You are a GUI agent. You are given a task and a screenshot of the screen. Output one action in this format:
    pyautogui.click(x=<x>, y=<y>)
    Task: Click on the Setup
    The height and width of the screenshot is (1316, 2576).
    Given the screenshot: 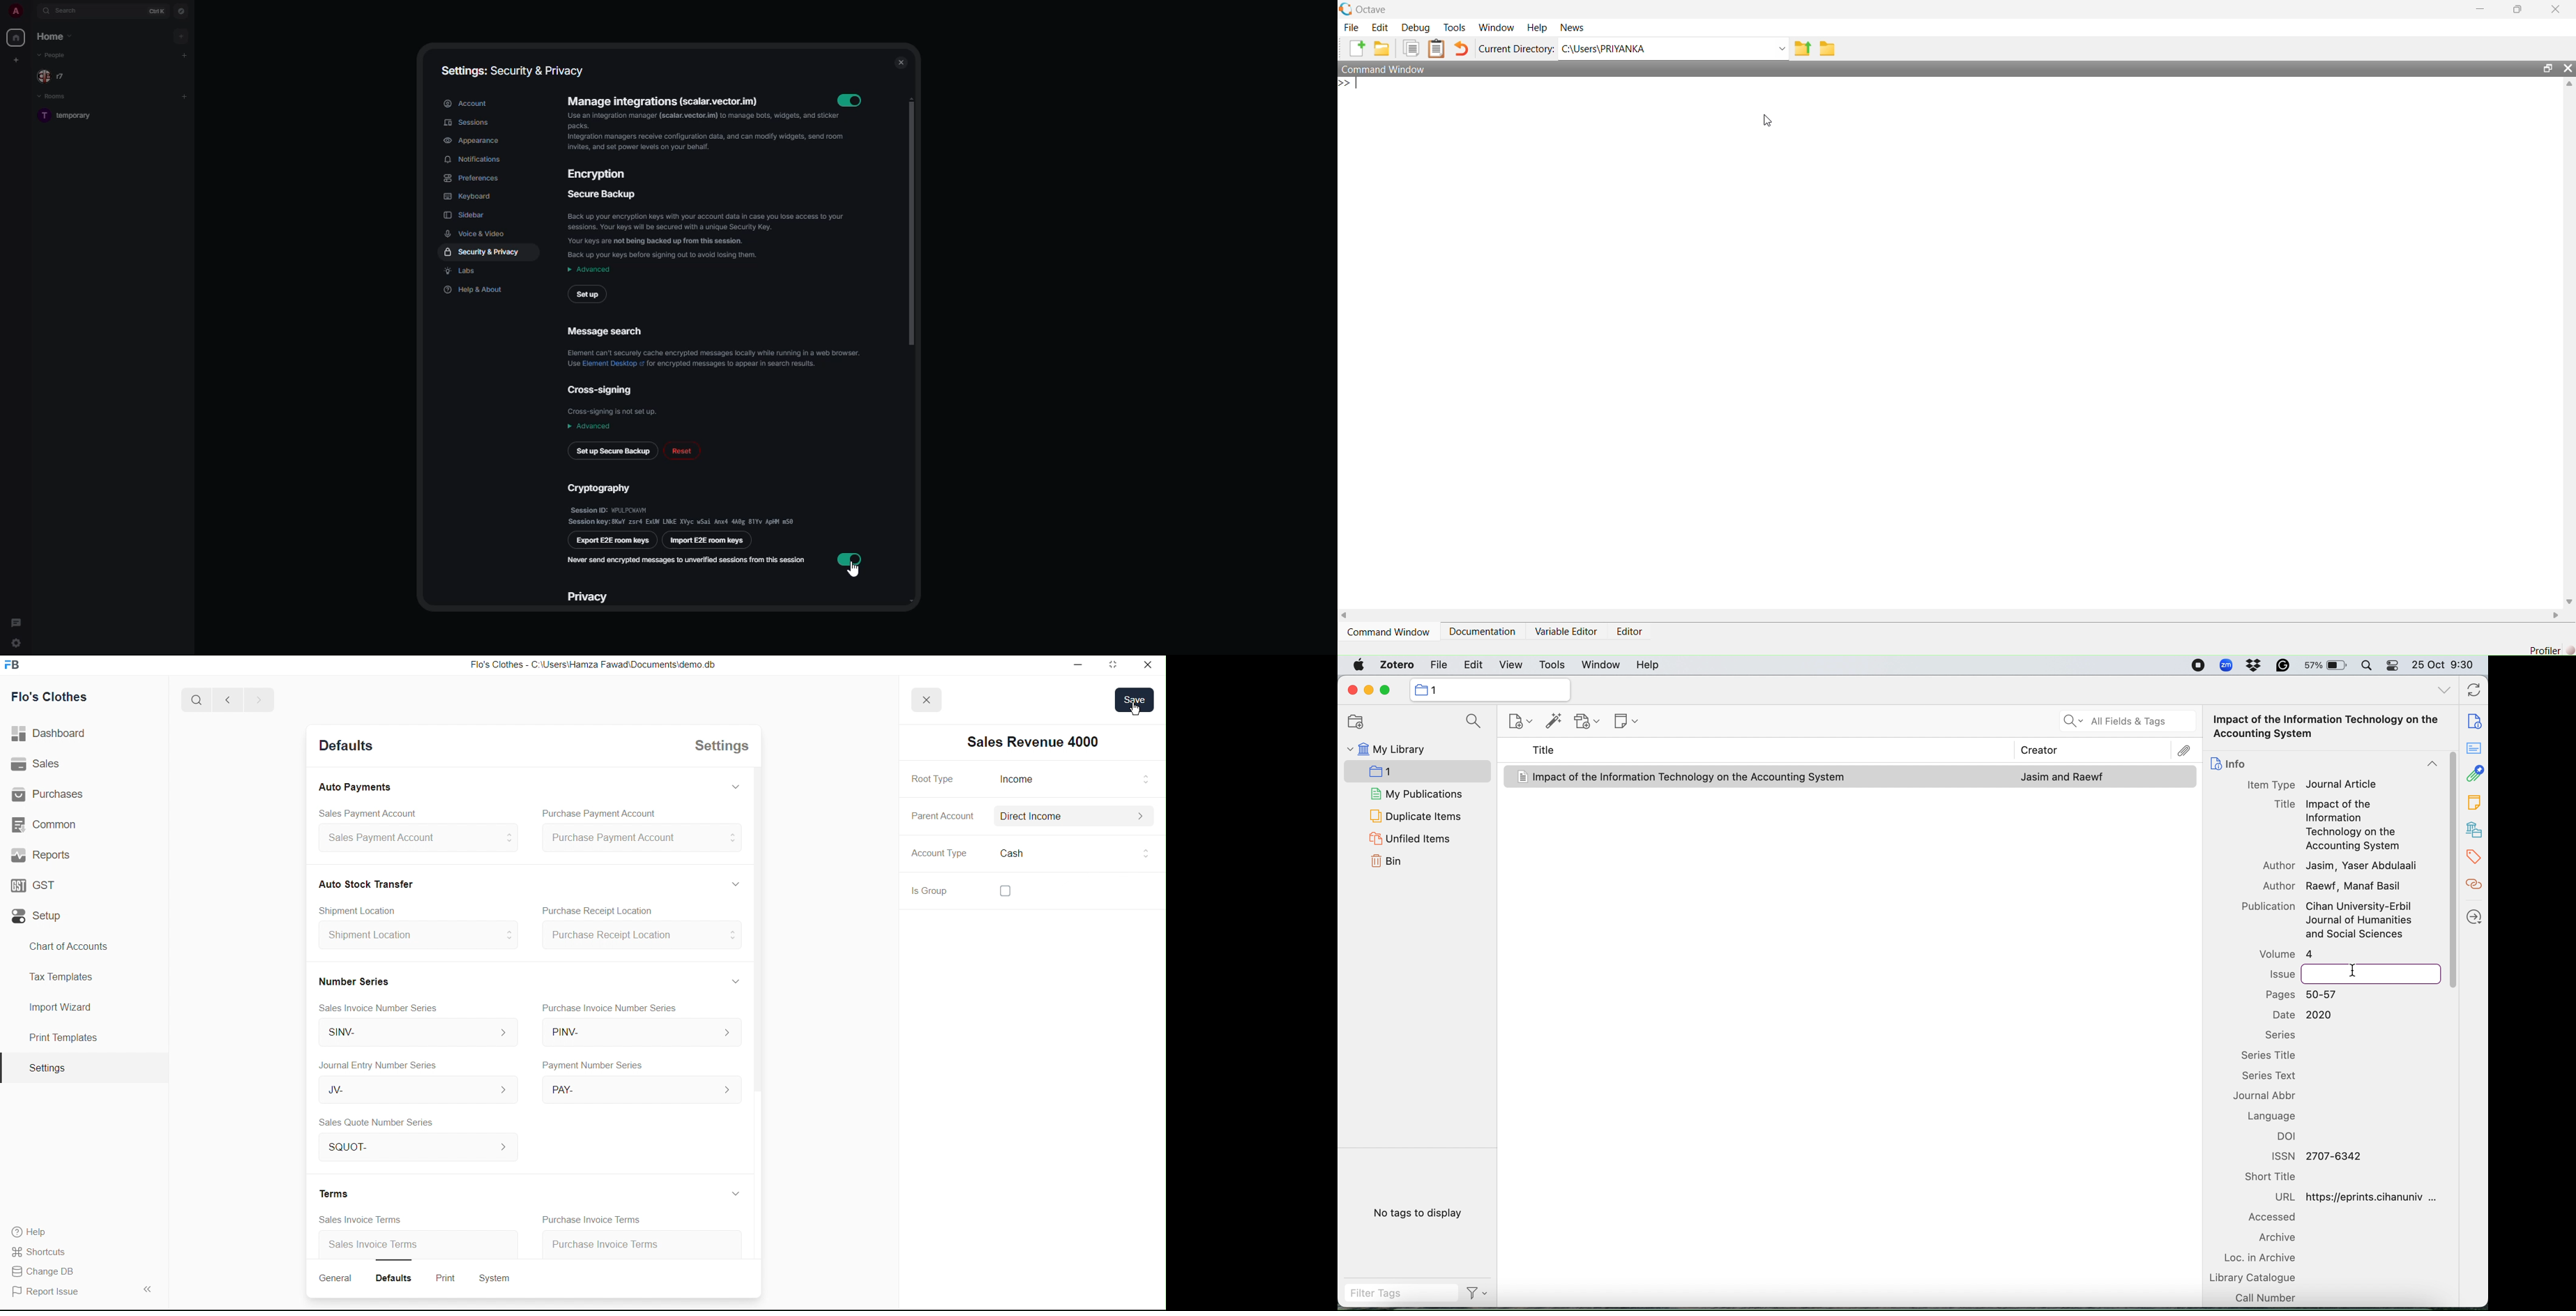 What is the action you would take?
    pyautogui.click(x=40, y=916)
    